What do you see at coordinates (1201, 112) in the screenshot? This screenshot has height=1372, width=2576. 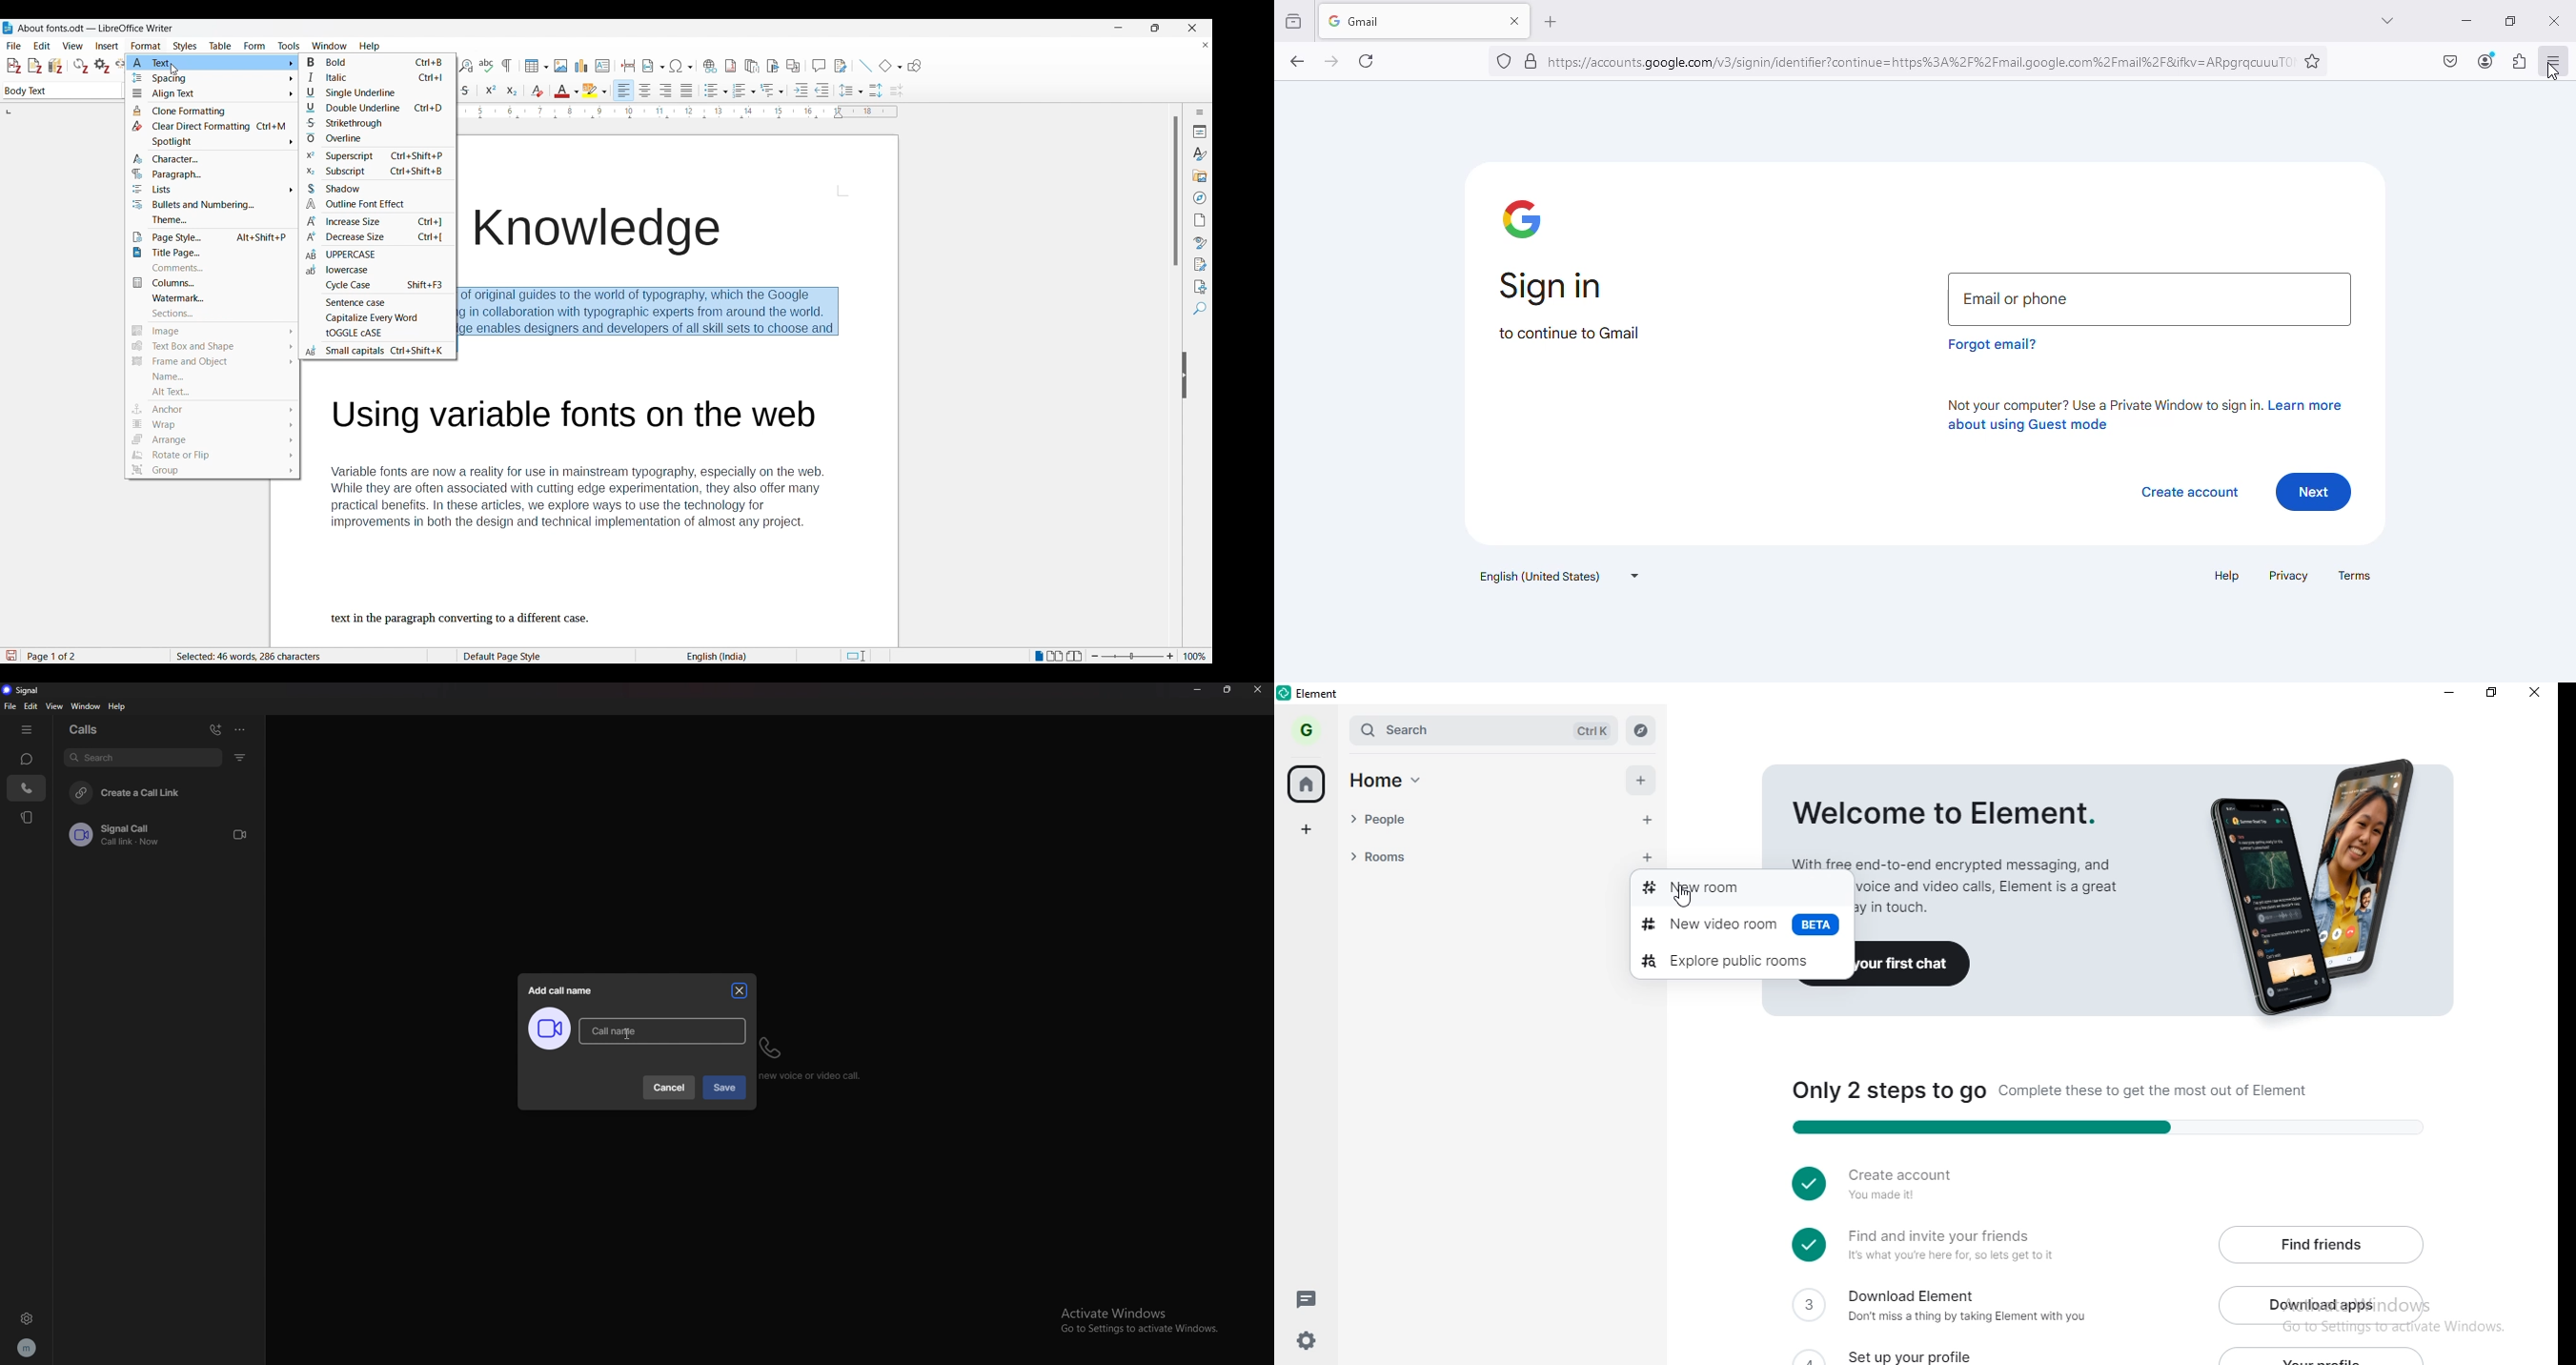 I see `Sidebar settings` at bounding box center [1201, 112].